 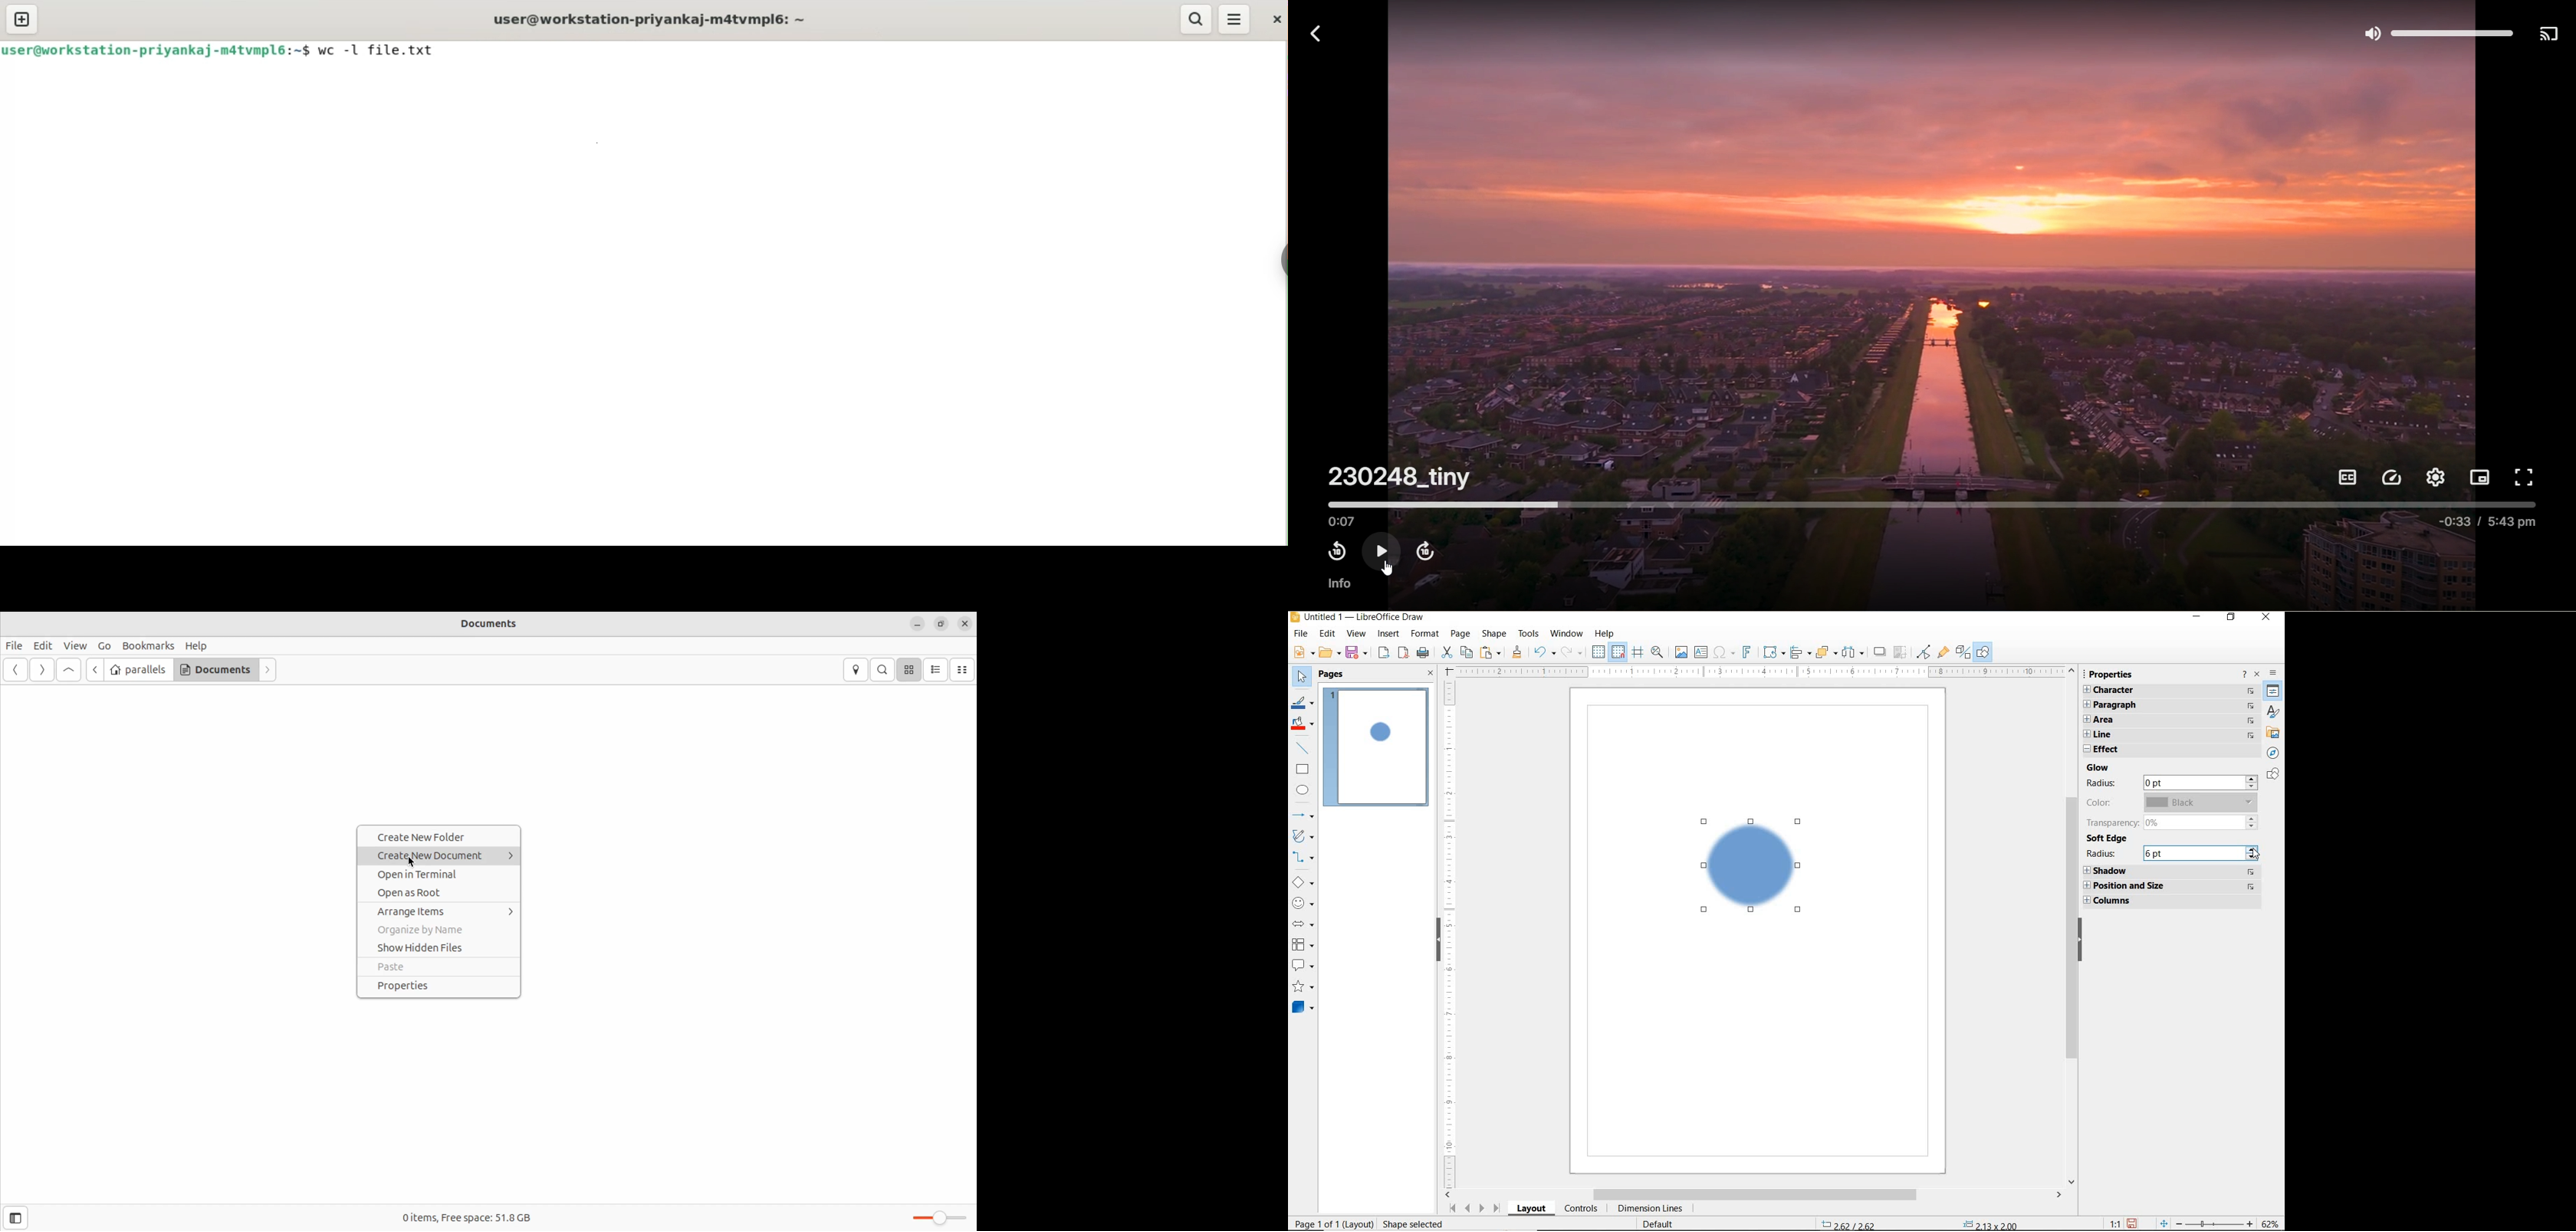 What do you see at coordinates (1531, 1210) in the screenshot?
I see `LAYOUT` at bounding box center [1531, 1210].